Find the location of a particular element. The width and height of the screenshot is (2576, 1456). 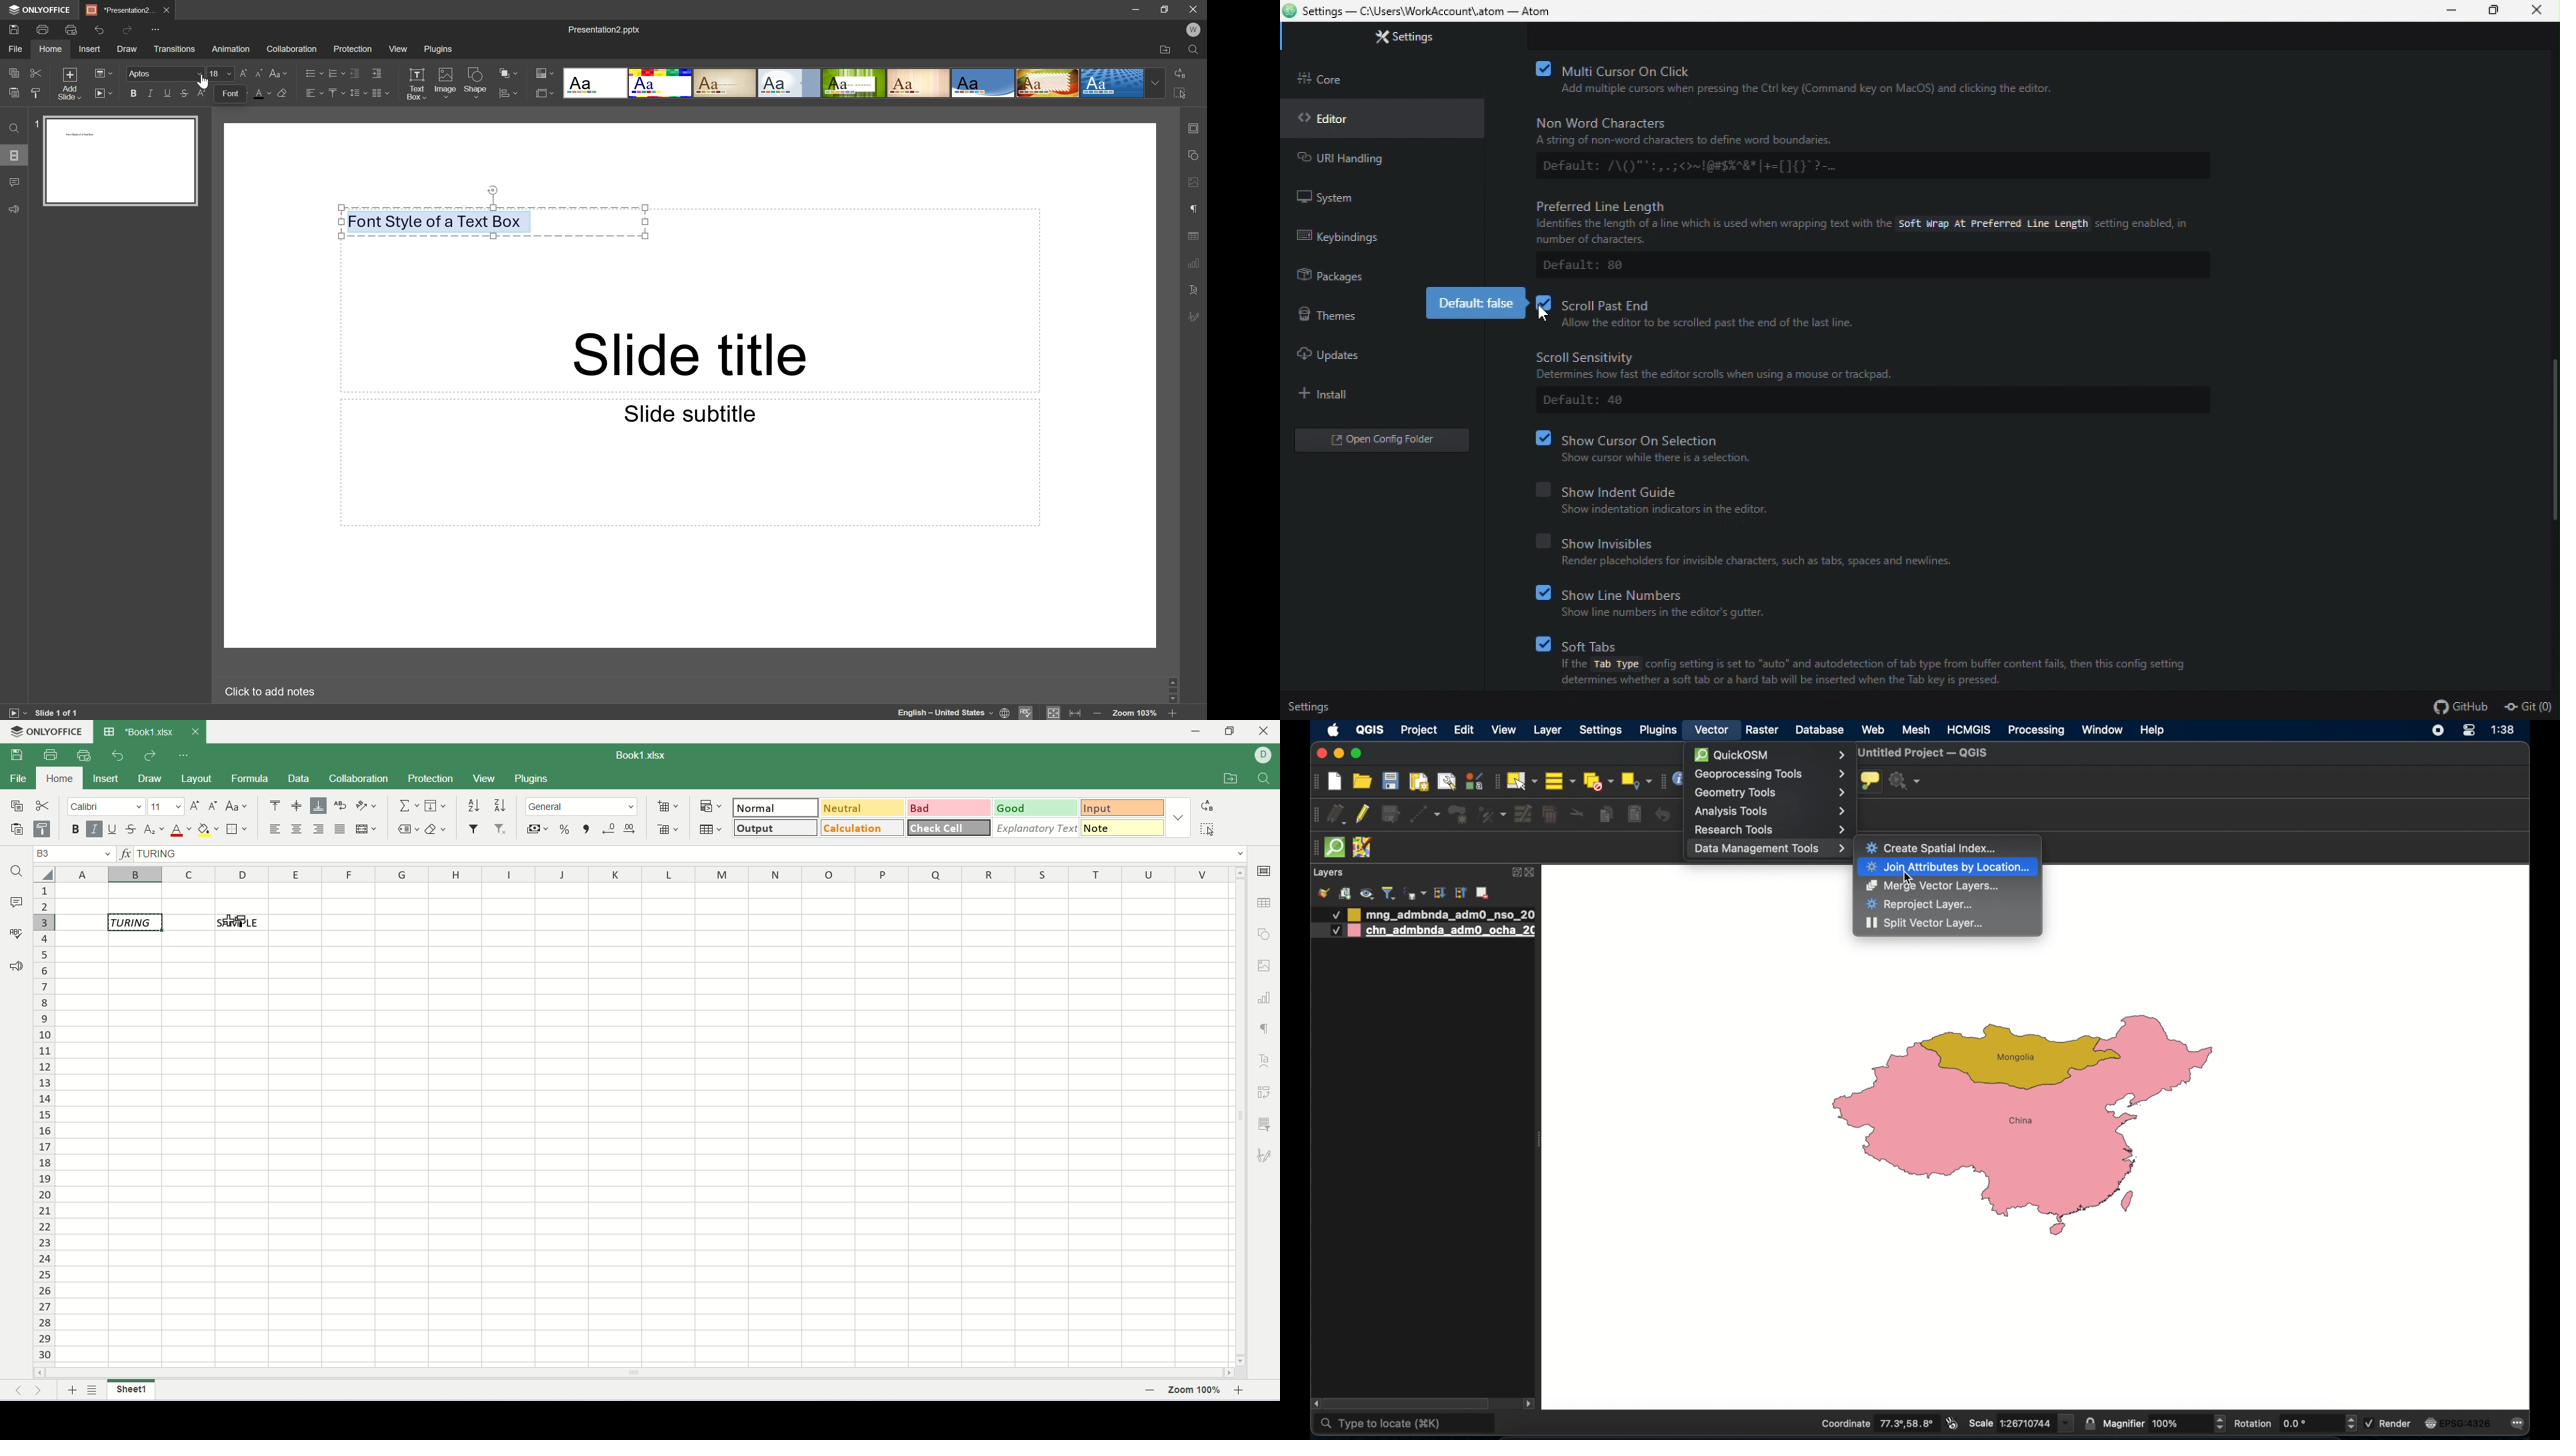

open config folder is located at coordinates (1387, 442).